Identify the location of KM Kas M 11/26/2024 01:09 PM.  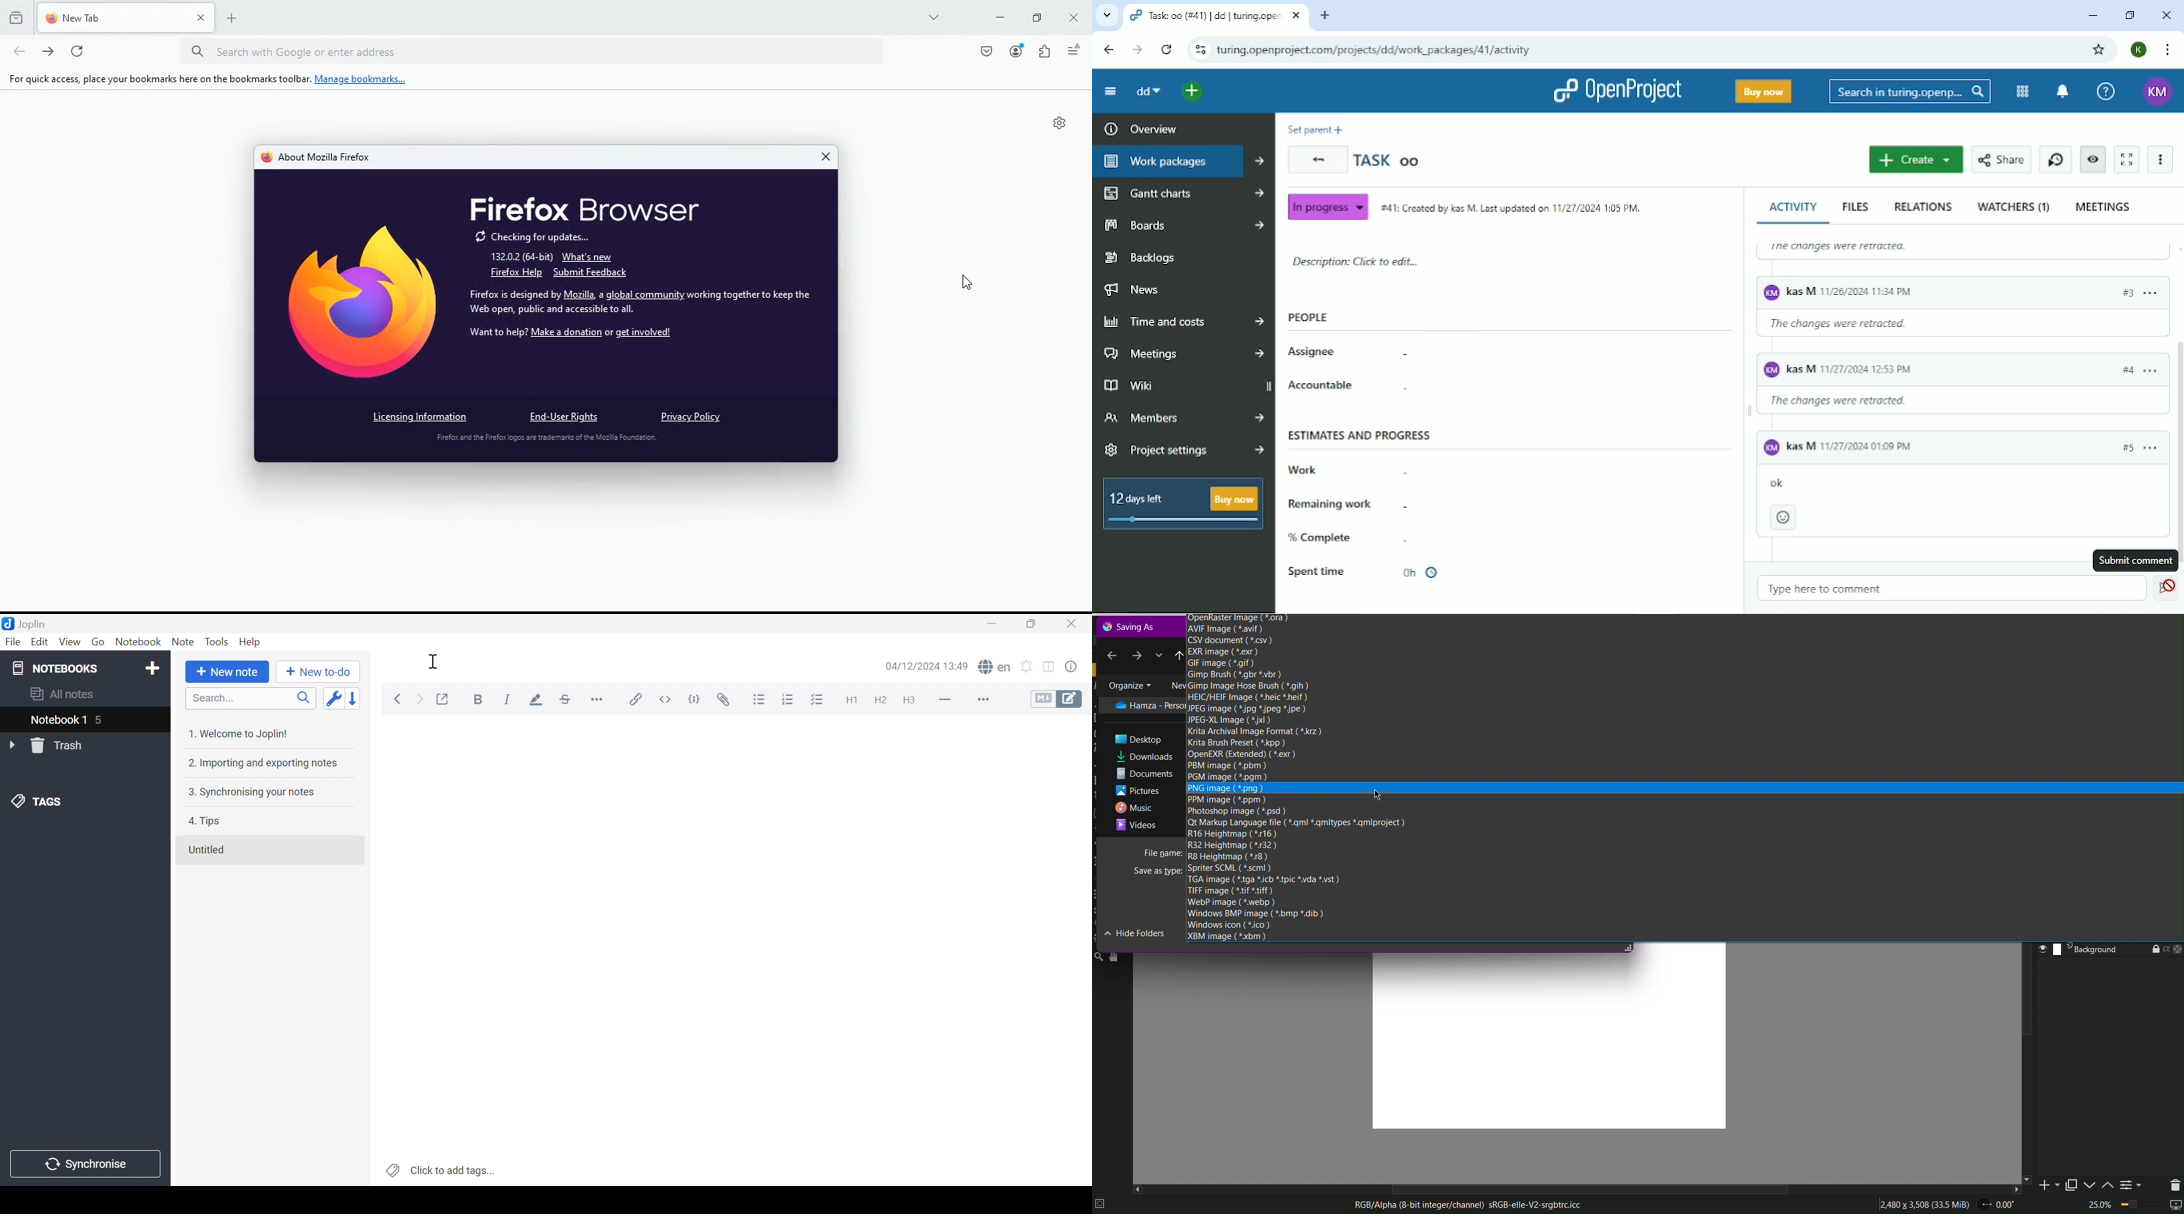
(1839, 447).